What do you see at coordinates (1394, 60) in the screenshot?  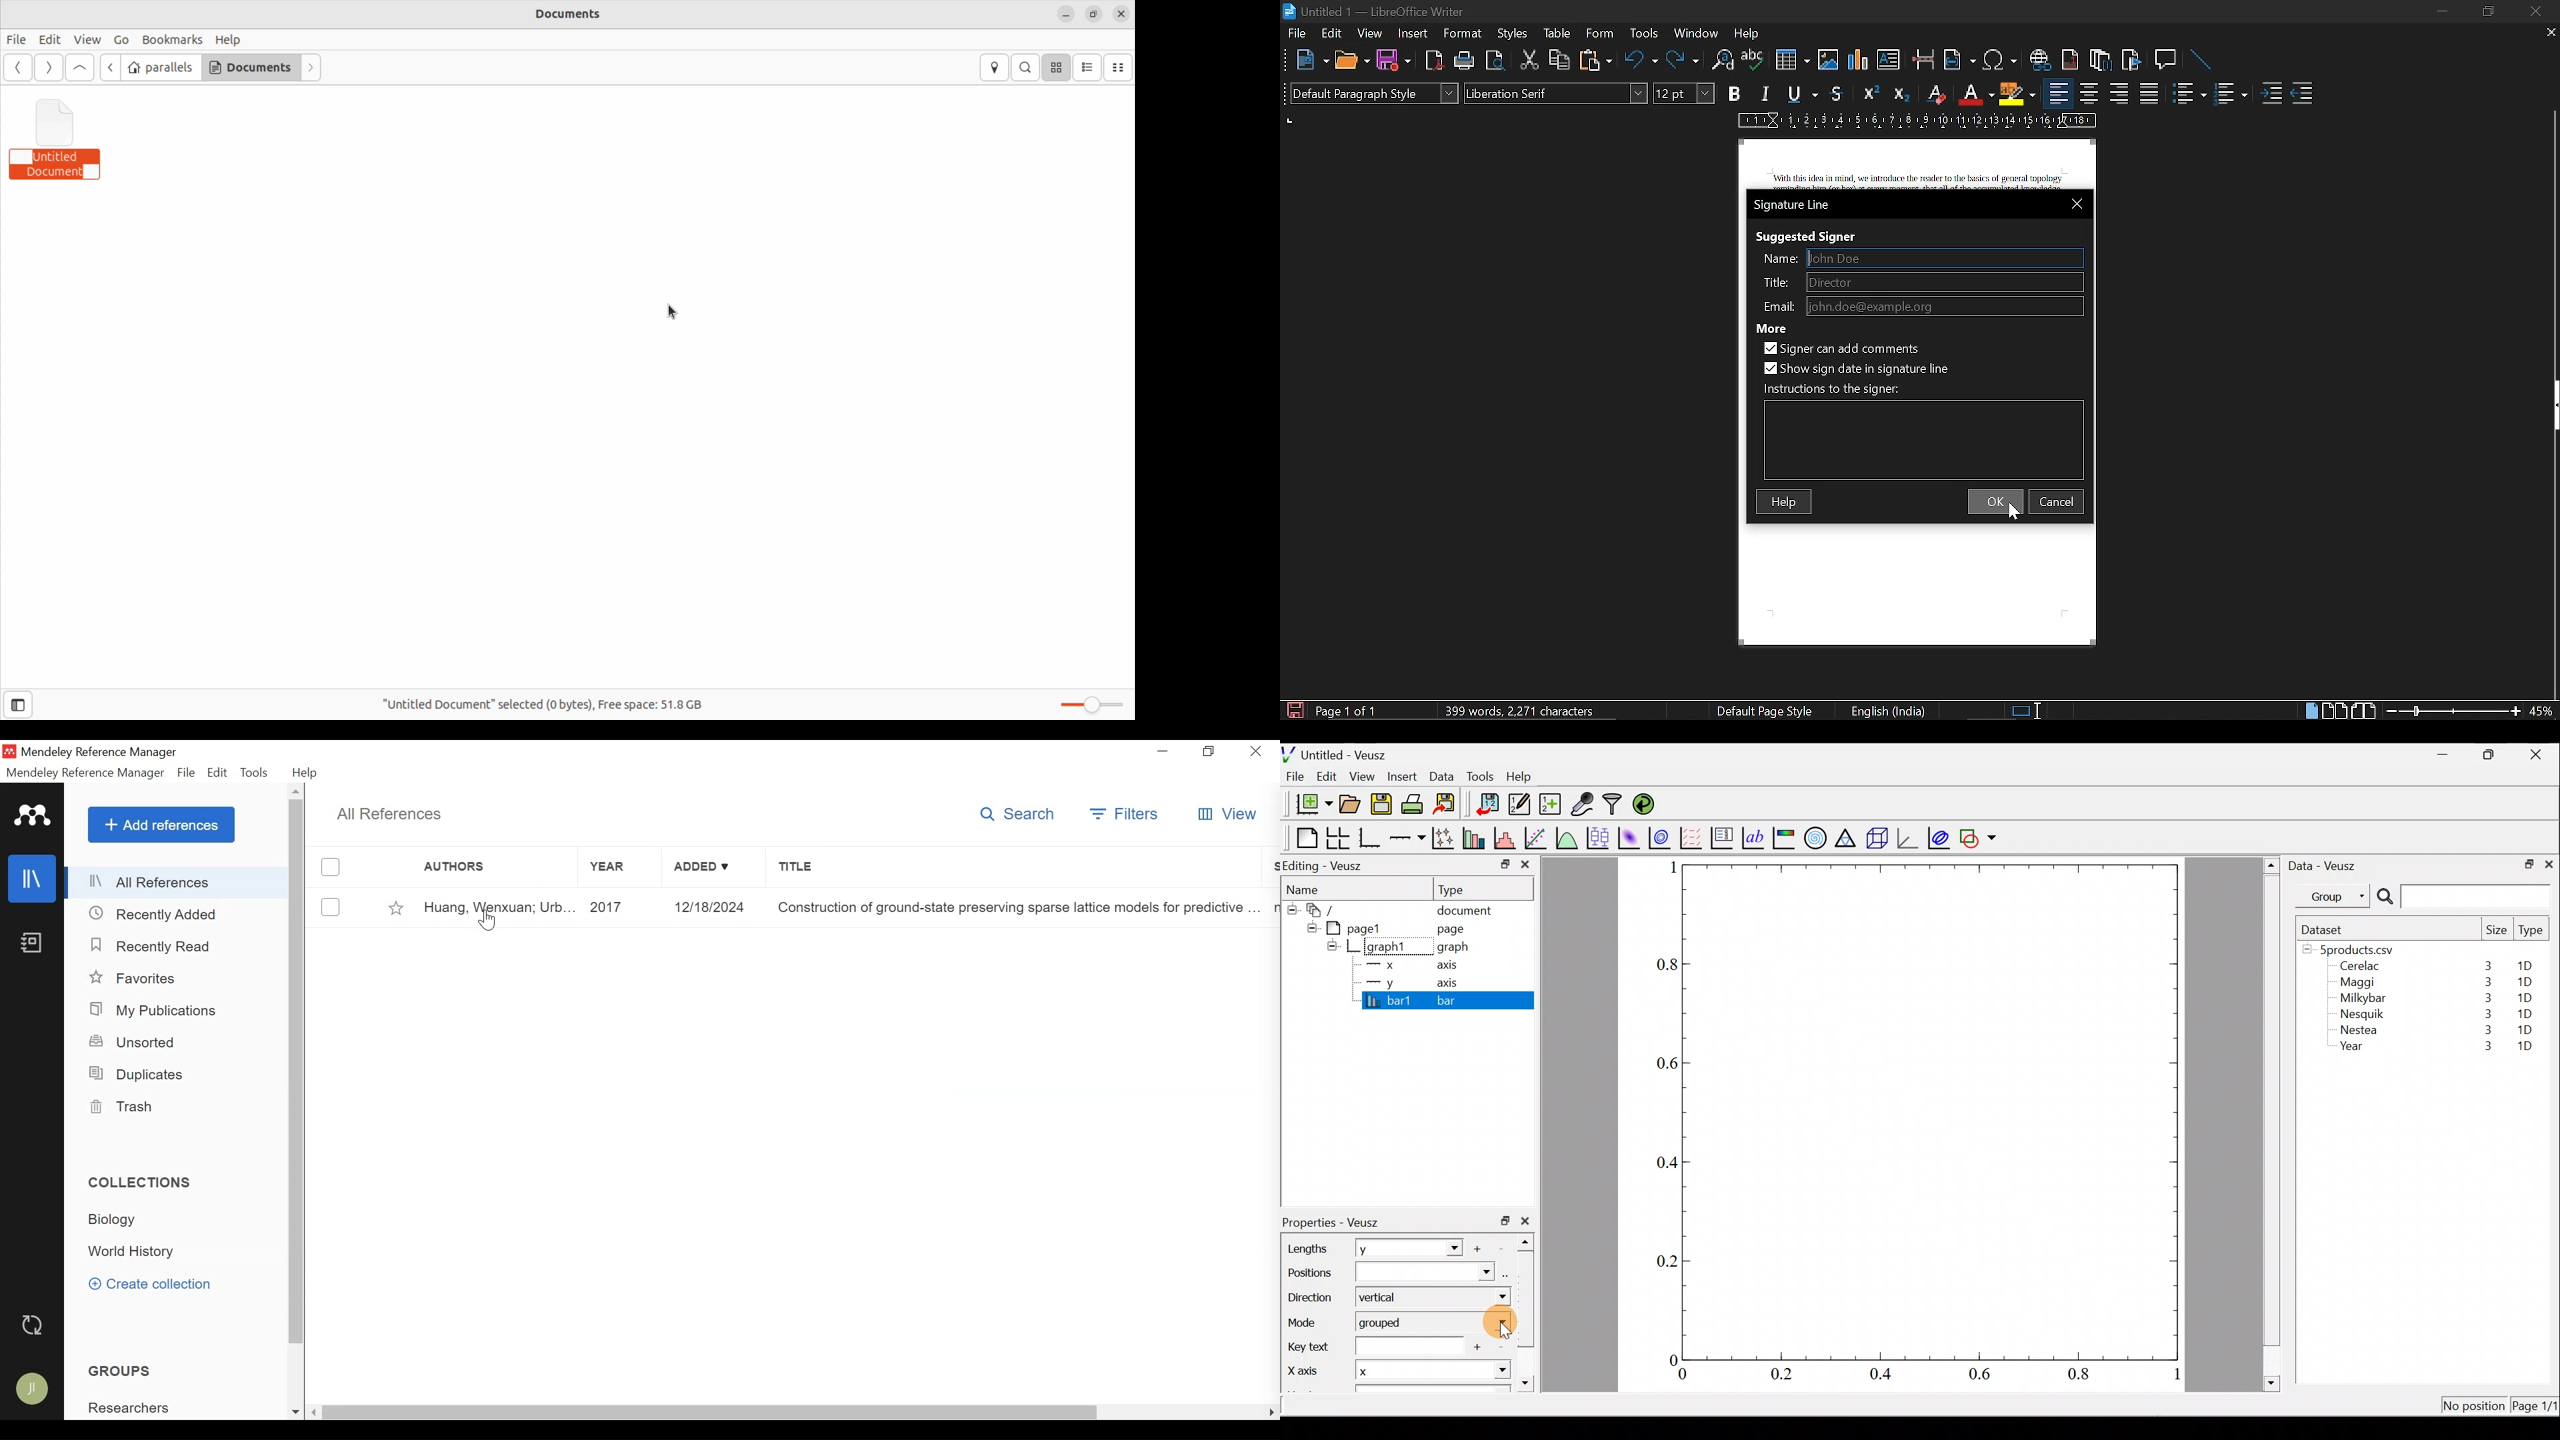 I see `save` at bounding box center [1394, 60].